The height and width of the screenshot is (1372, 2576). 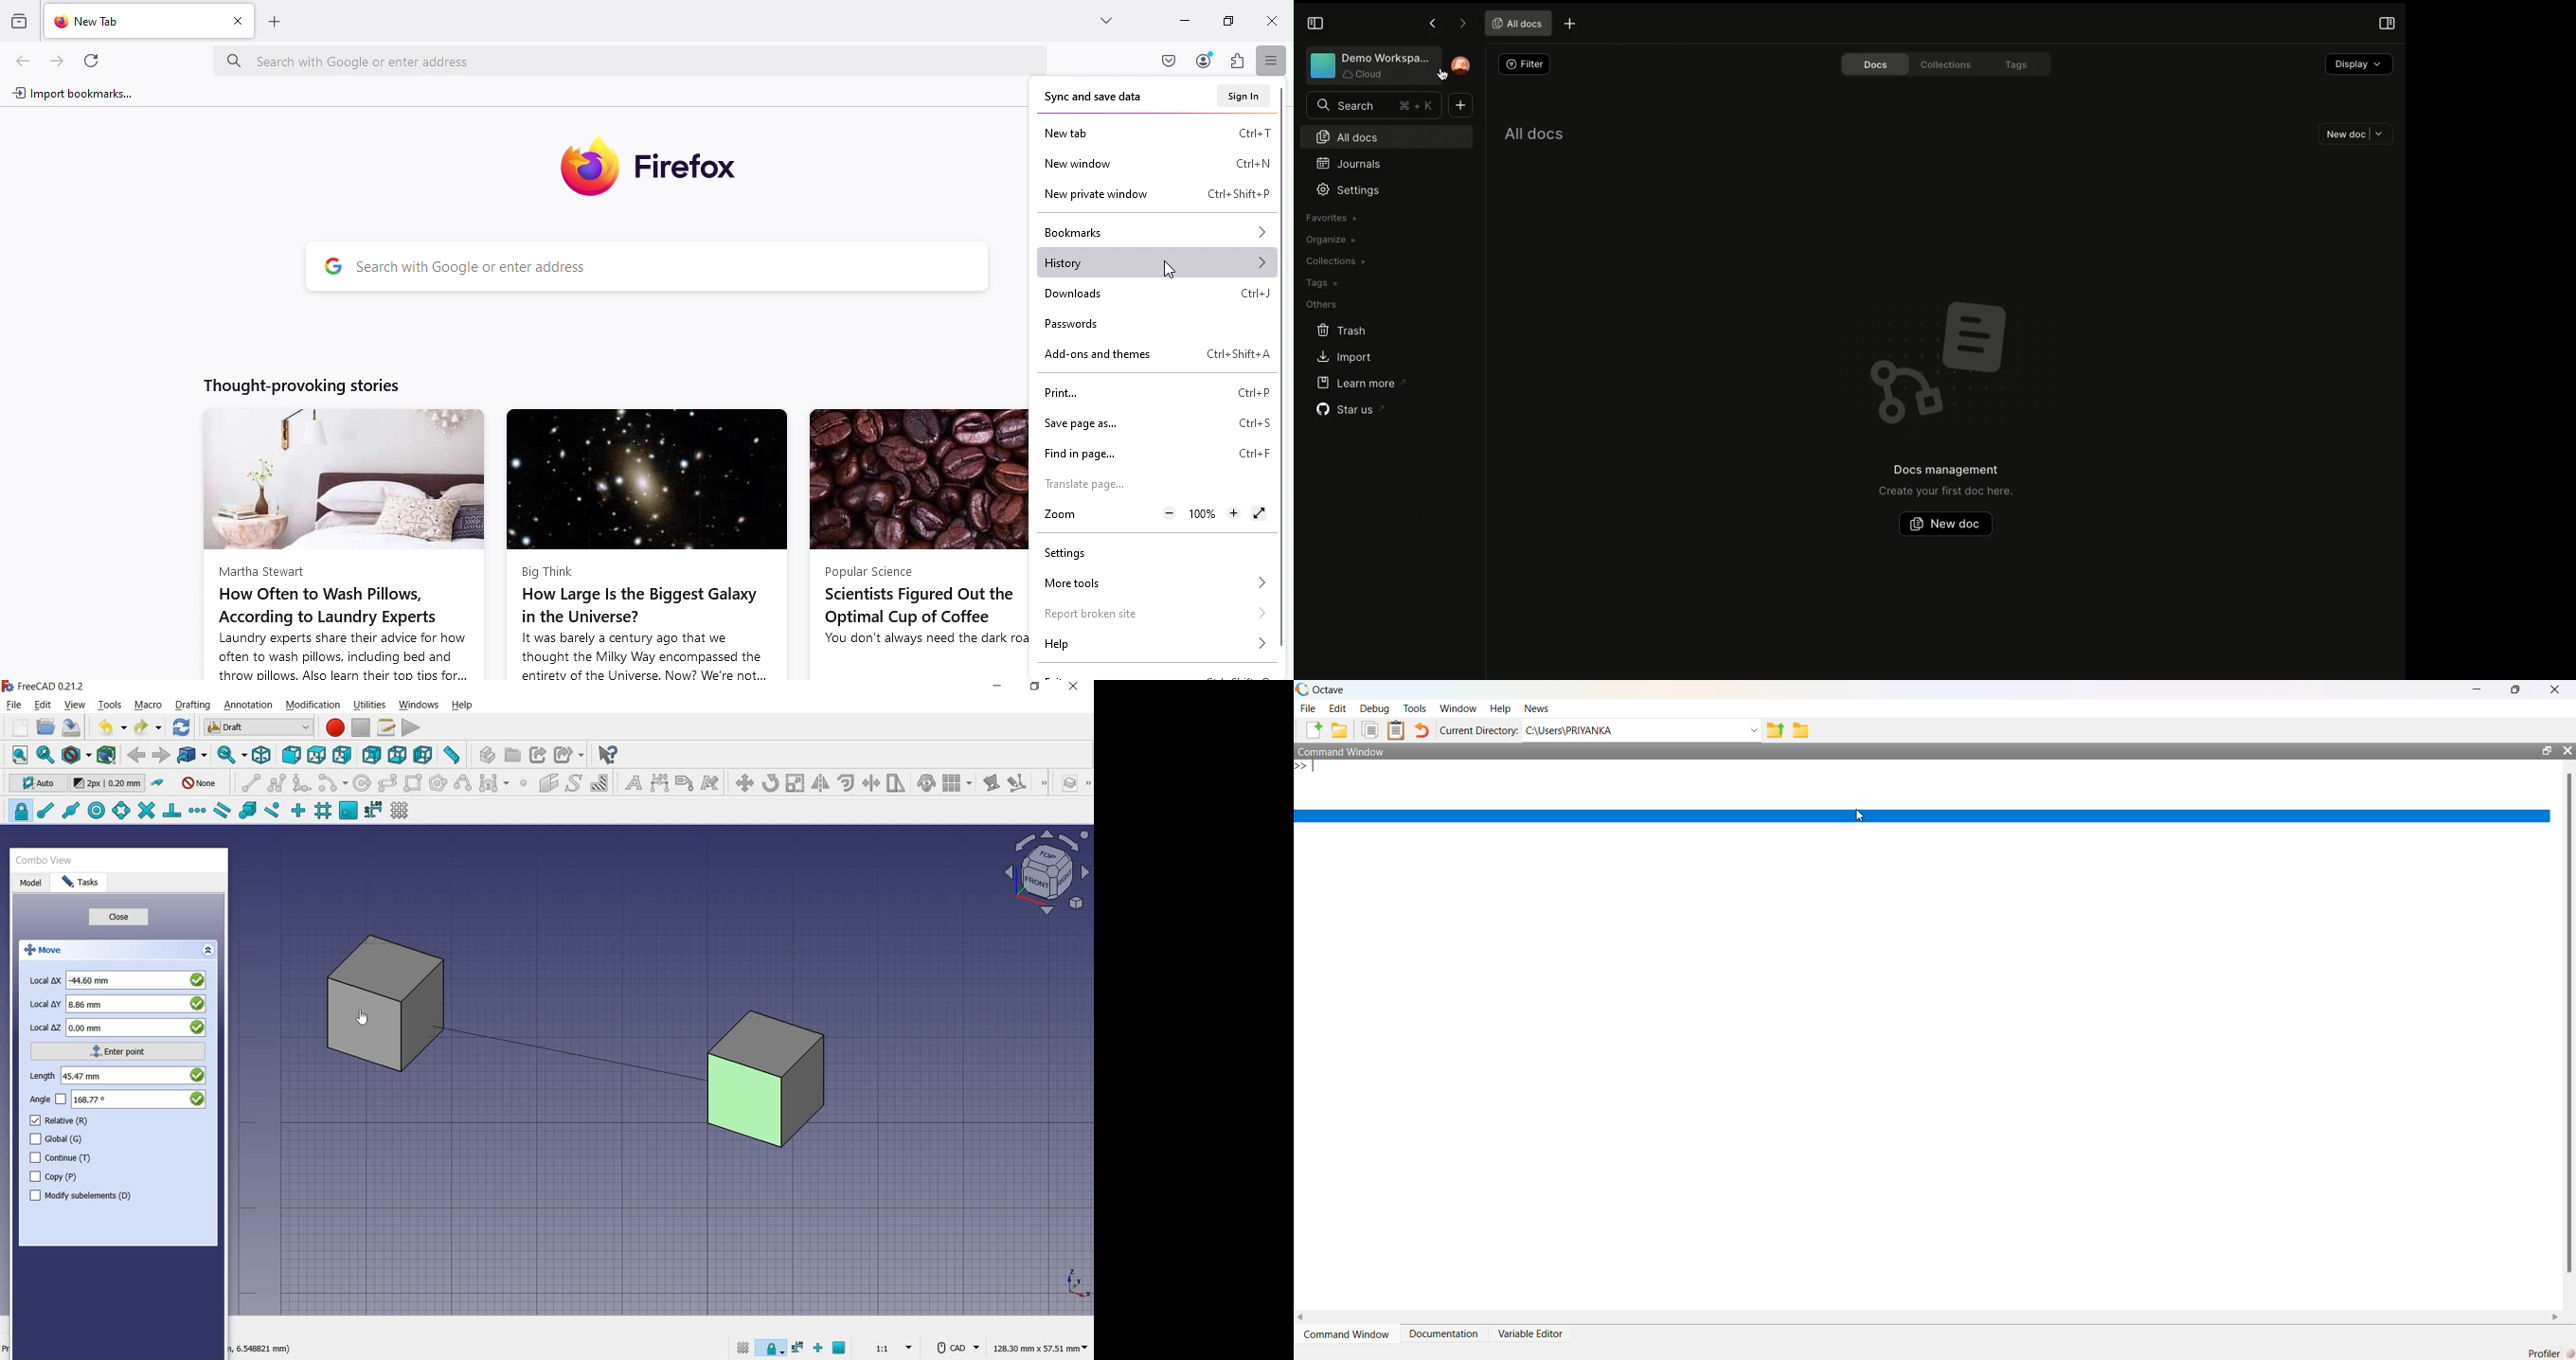 I want to click on enter point, so click(x=119, y=1051).